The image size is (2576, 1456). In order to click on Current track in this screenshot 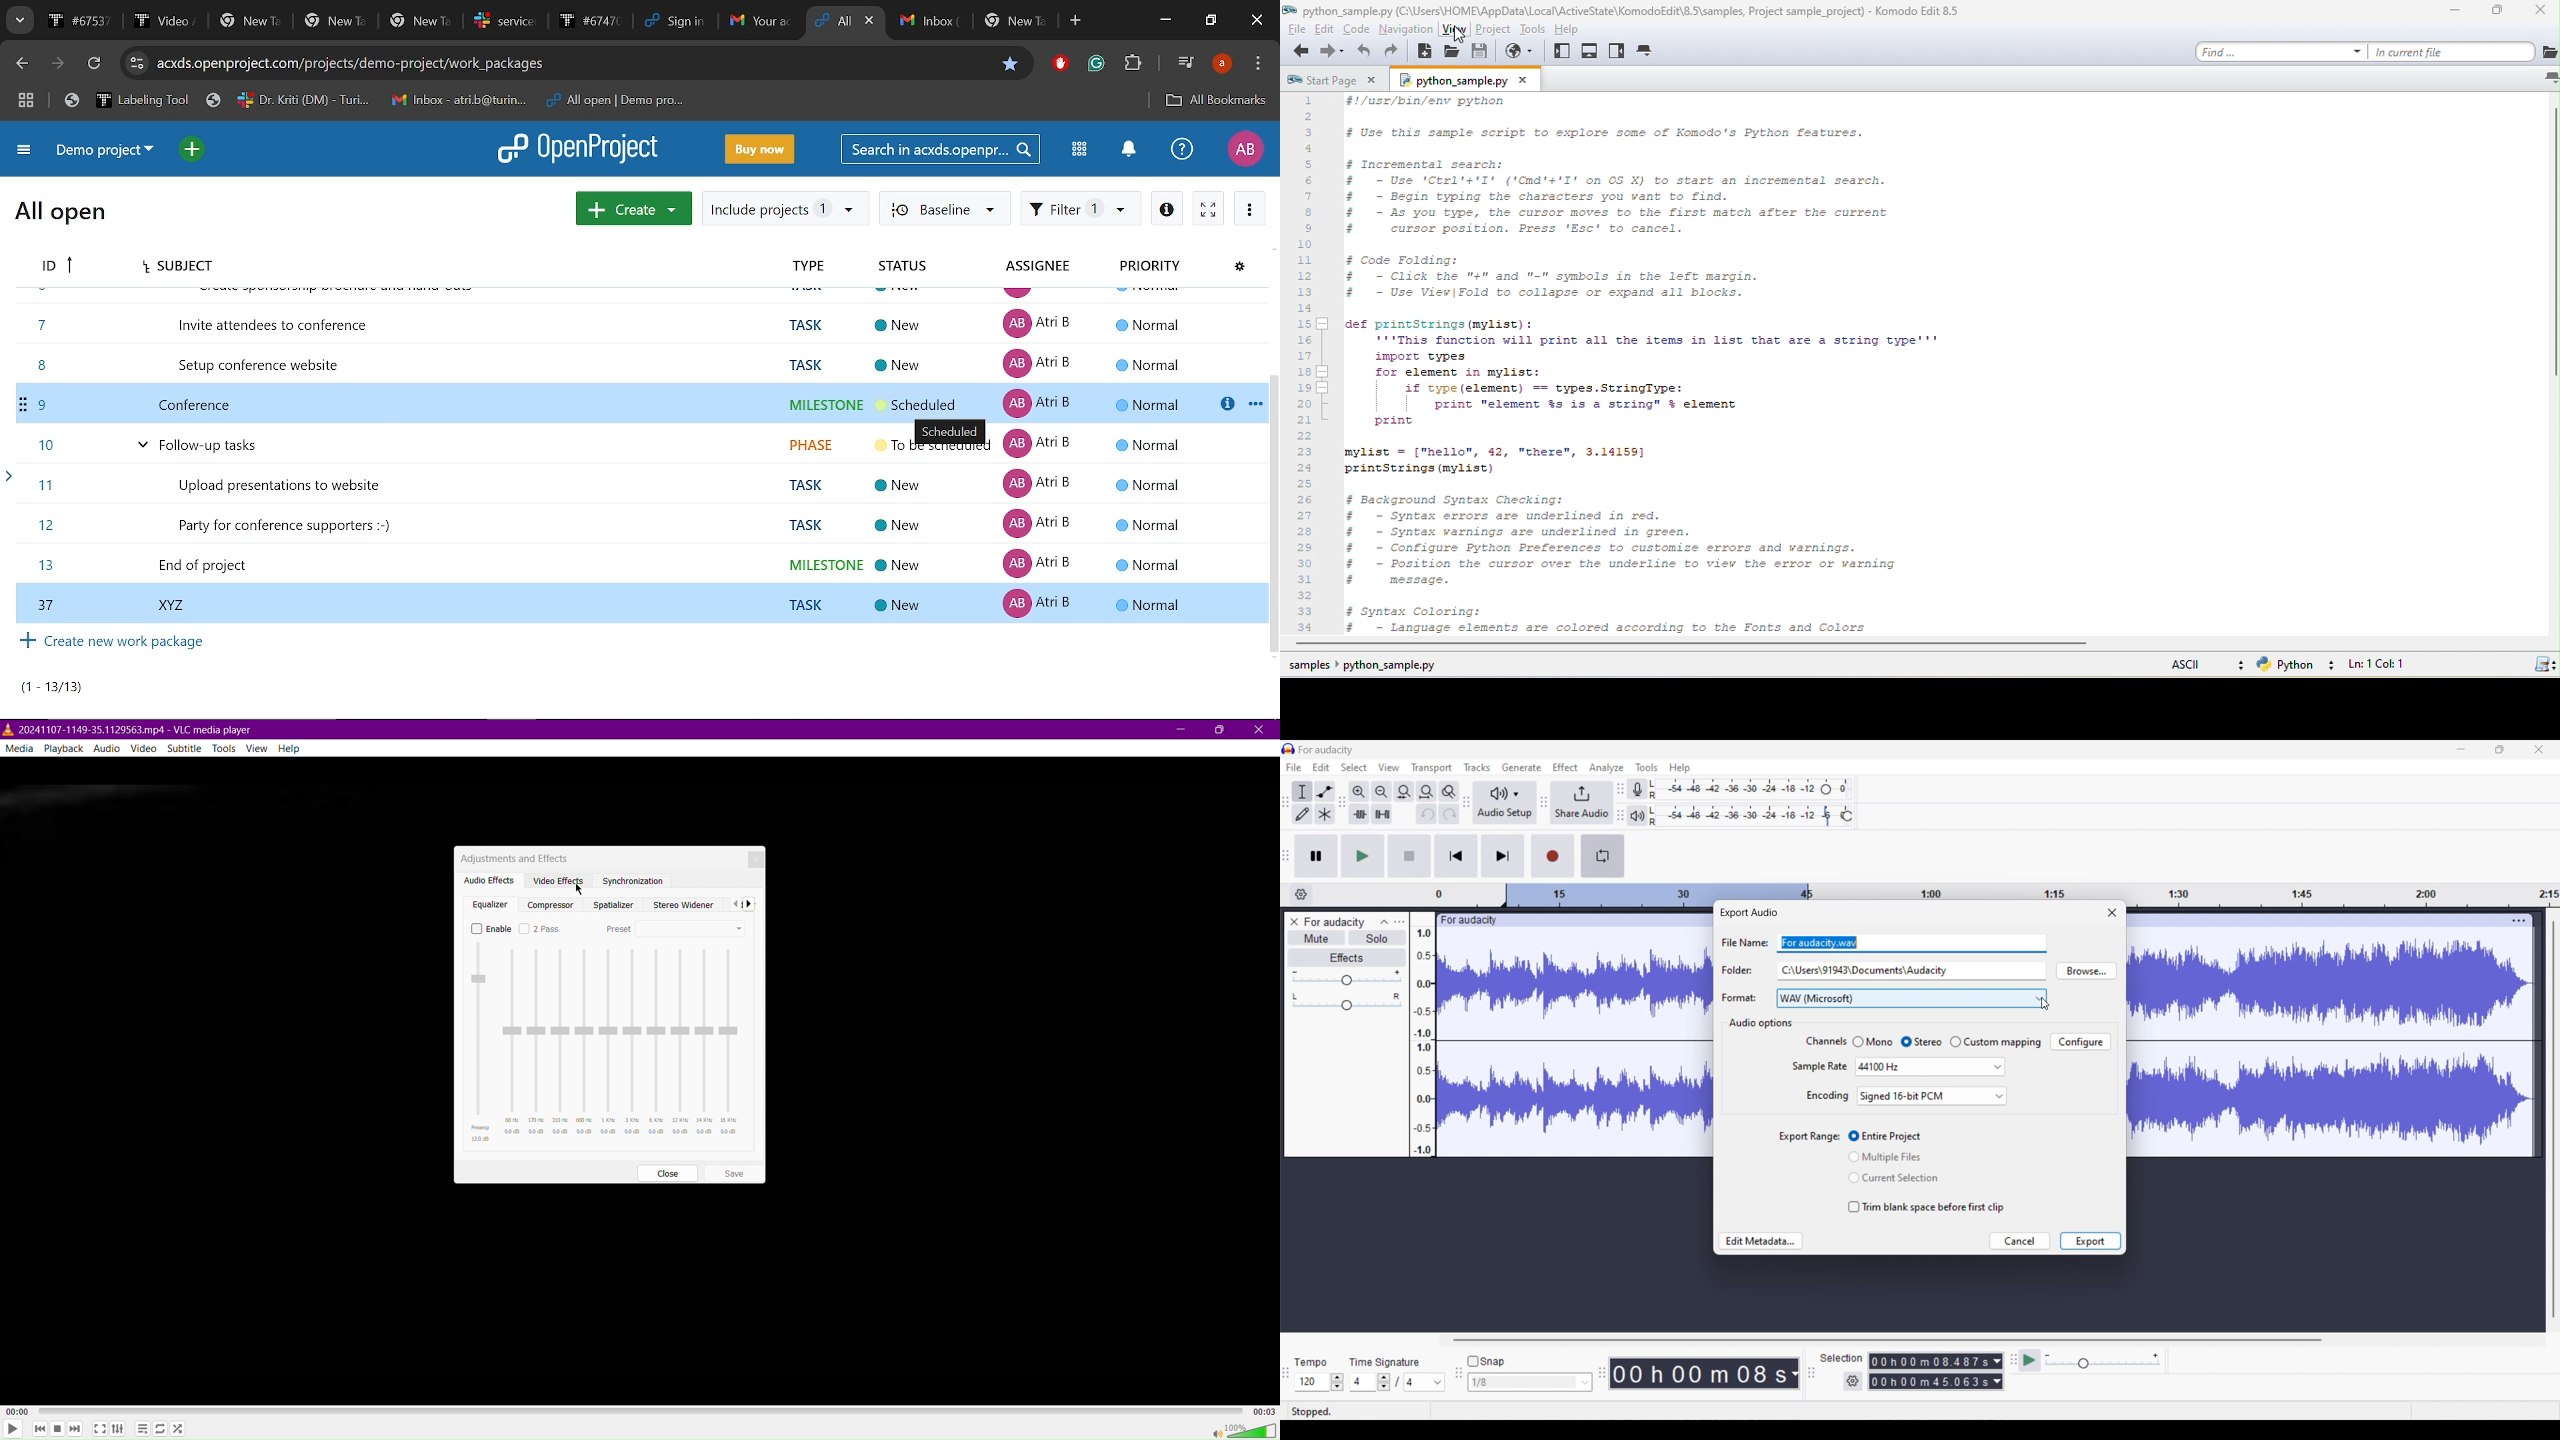, I will do `click(2319, 1035)`.